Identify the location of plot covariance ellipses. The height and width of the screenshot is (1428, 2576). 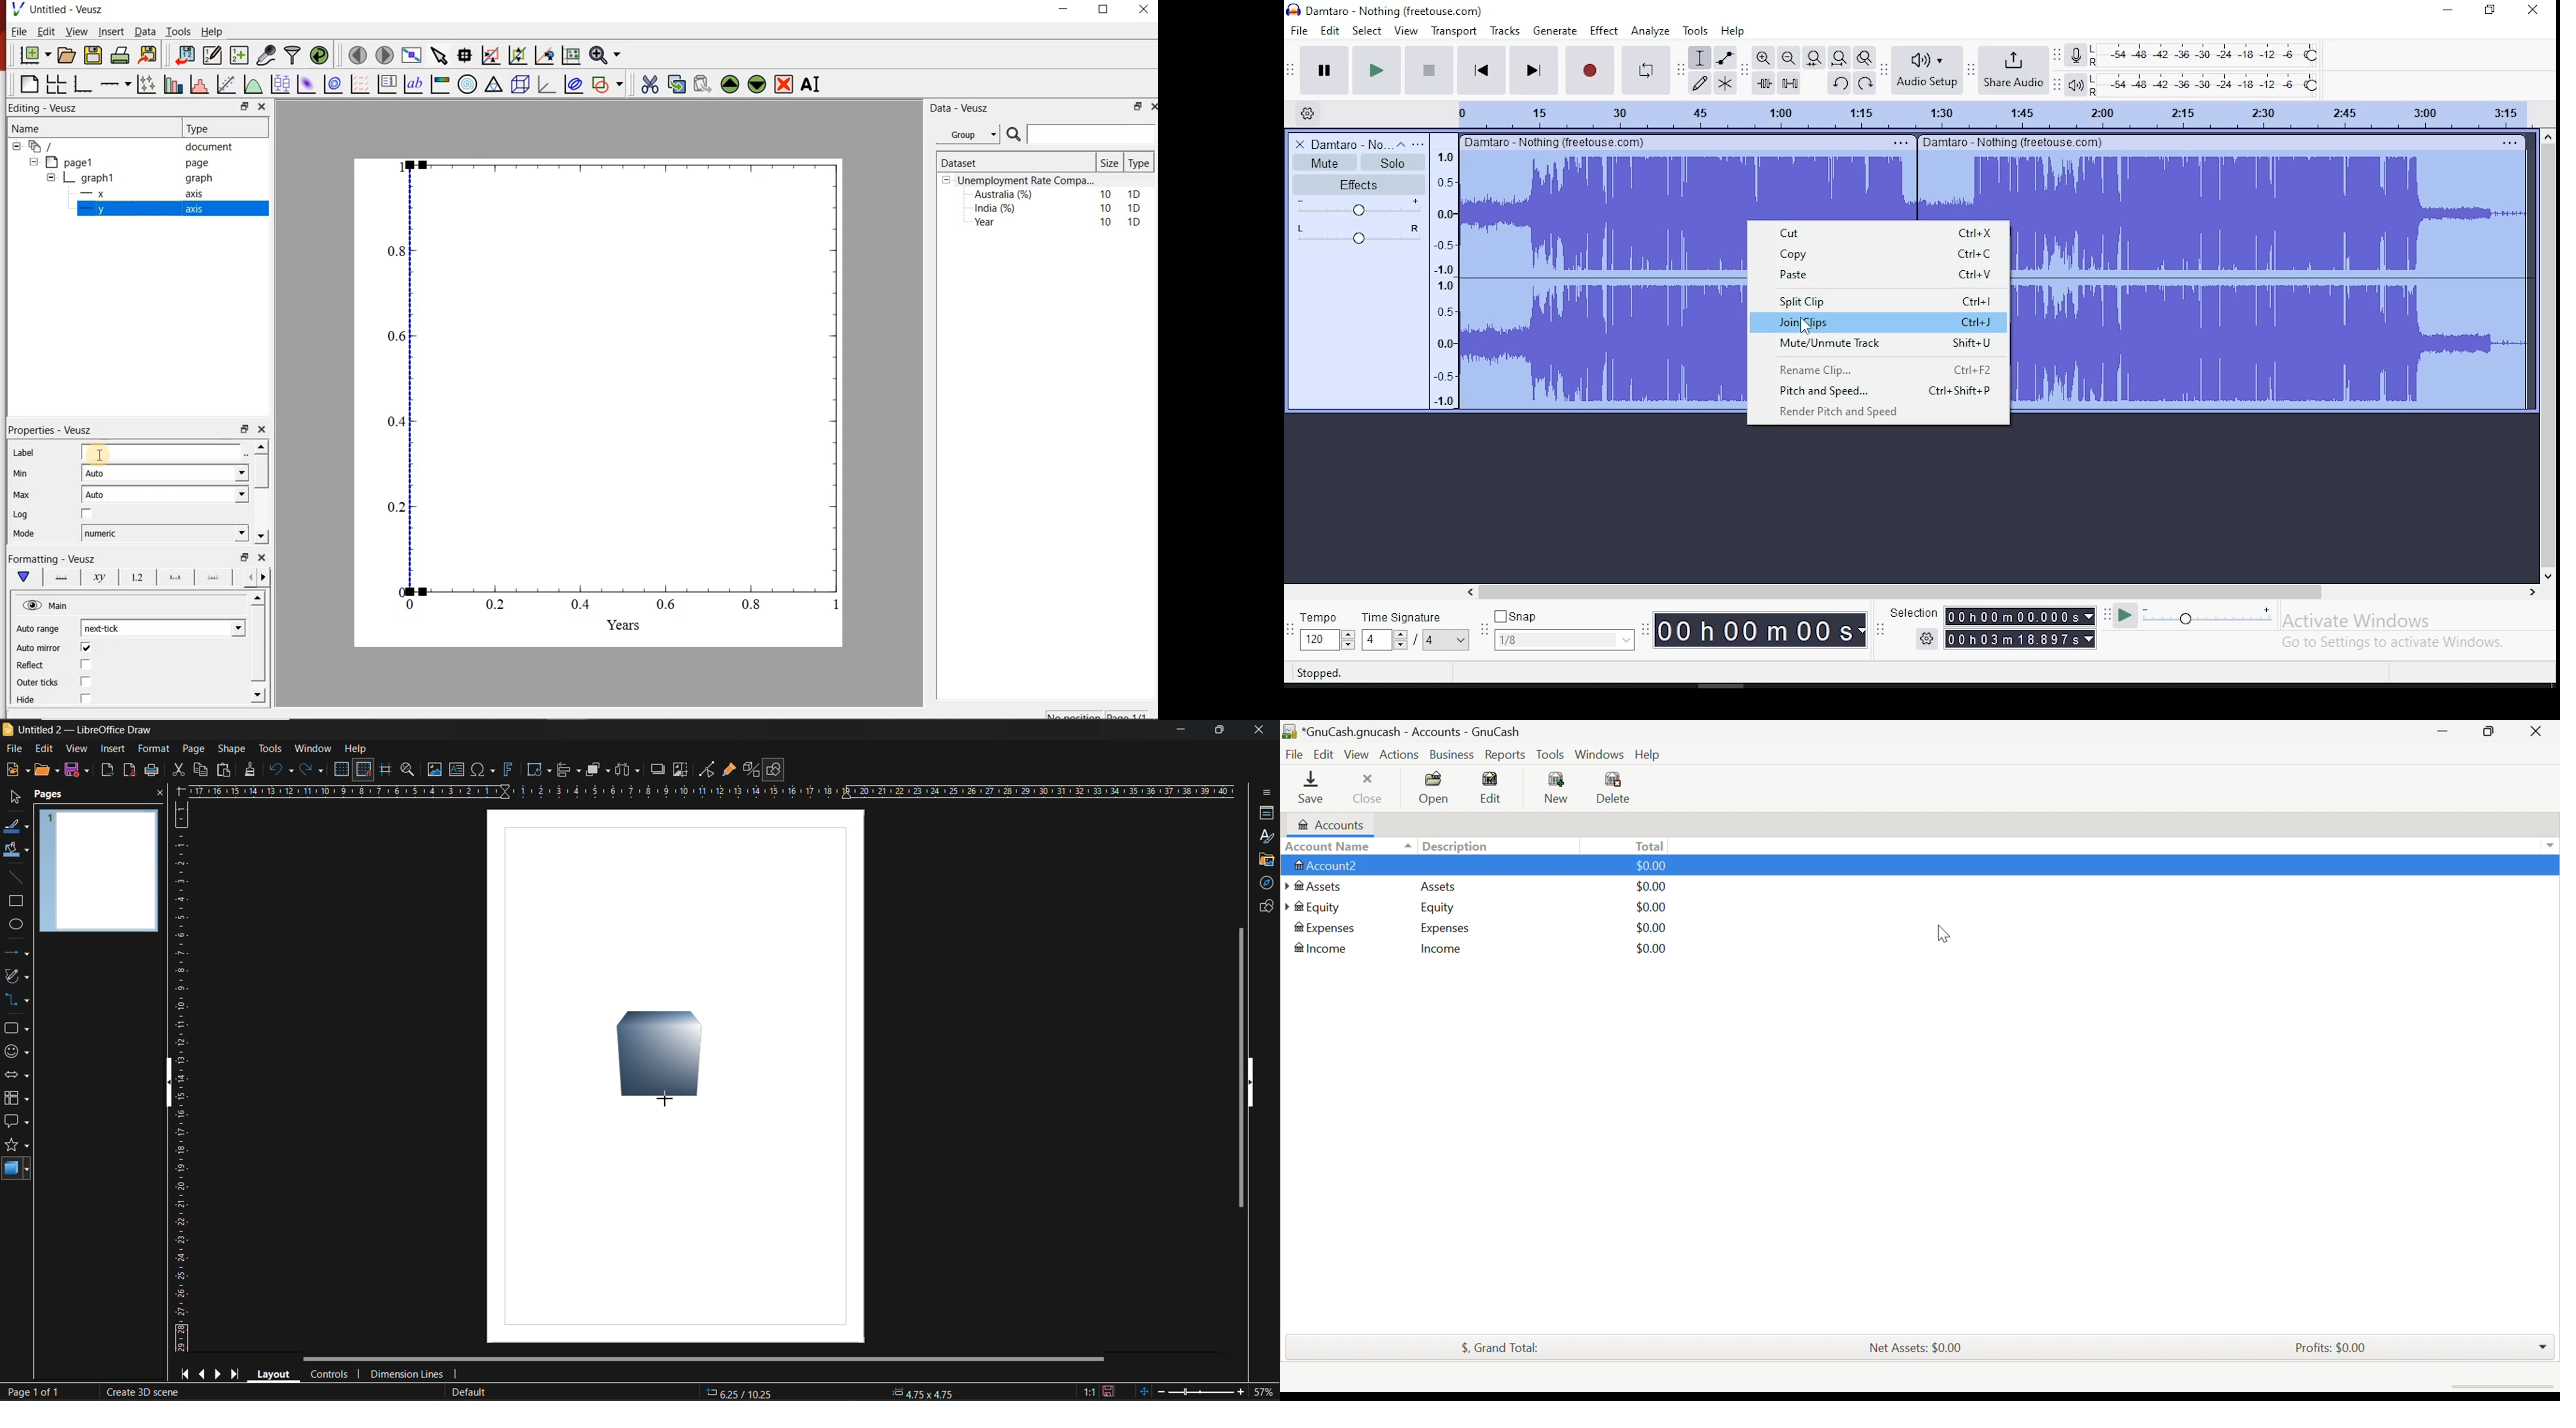
(574, 84).